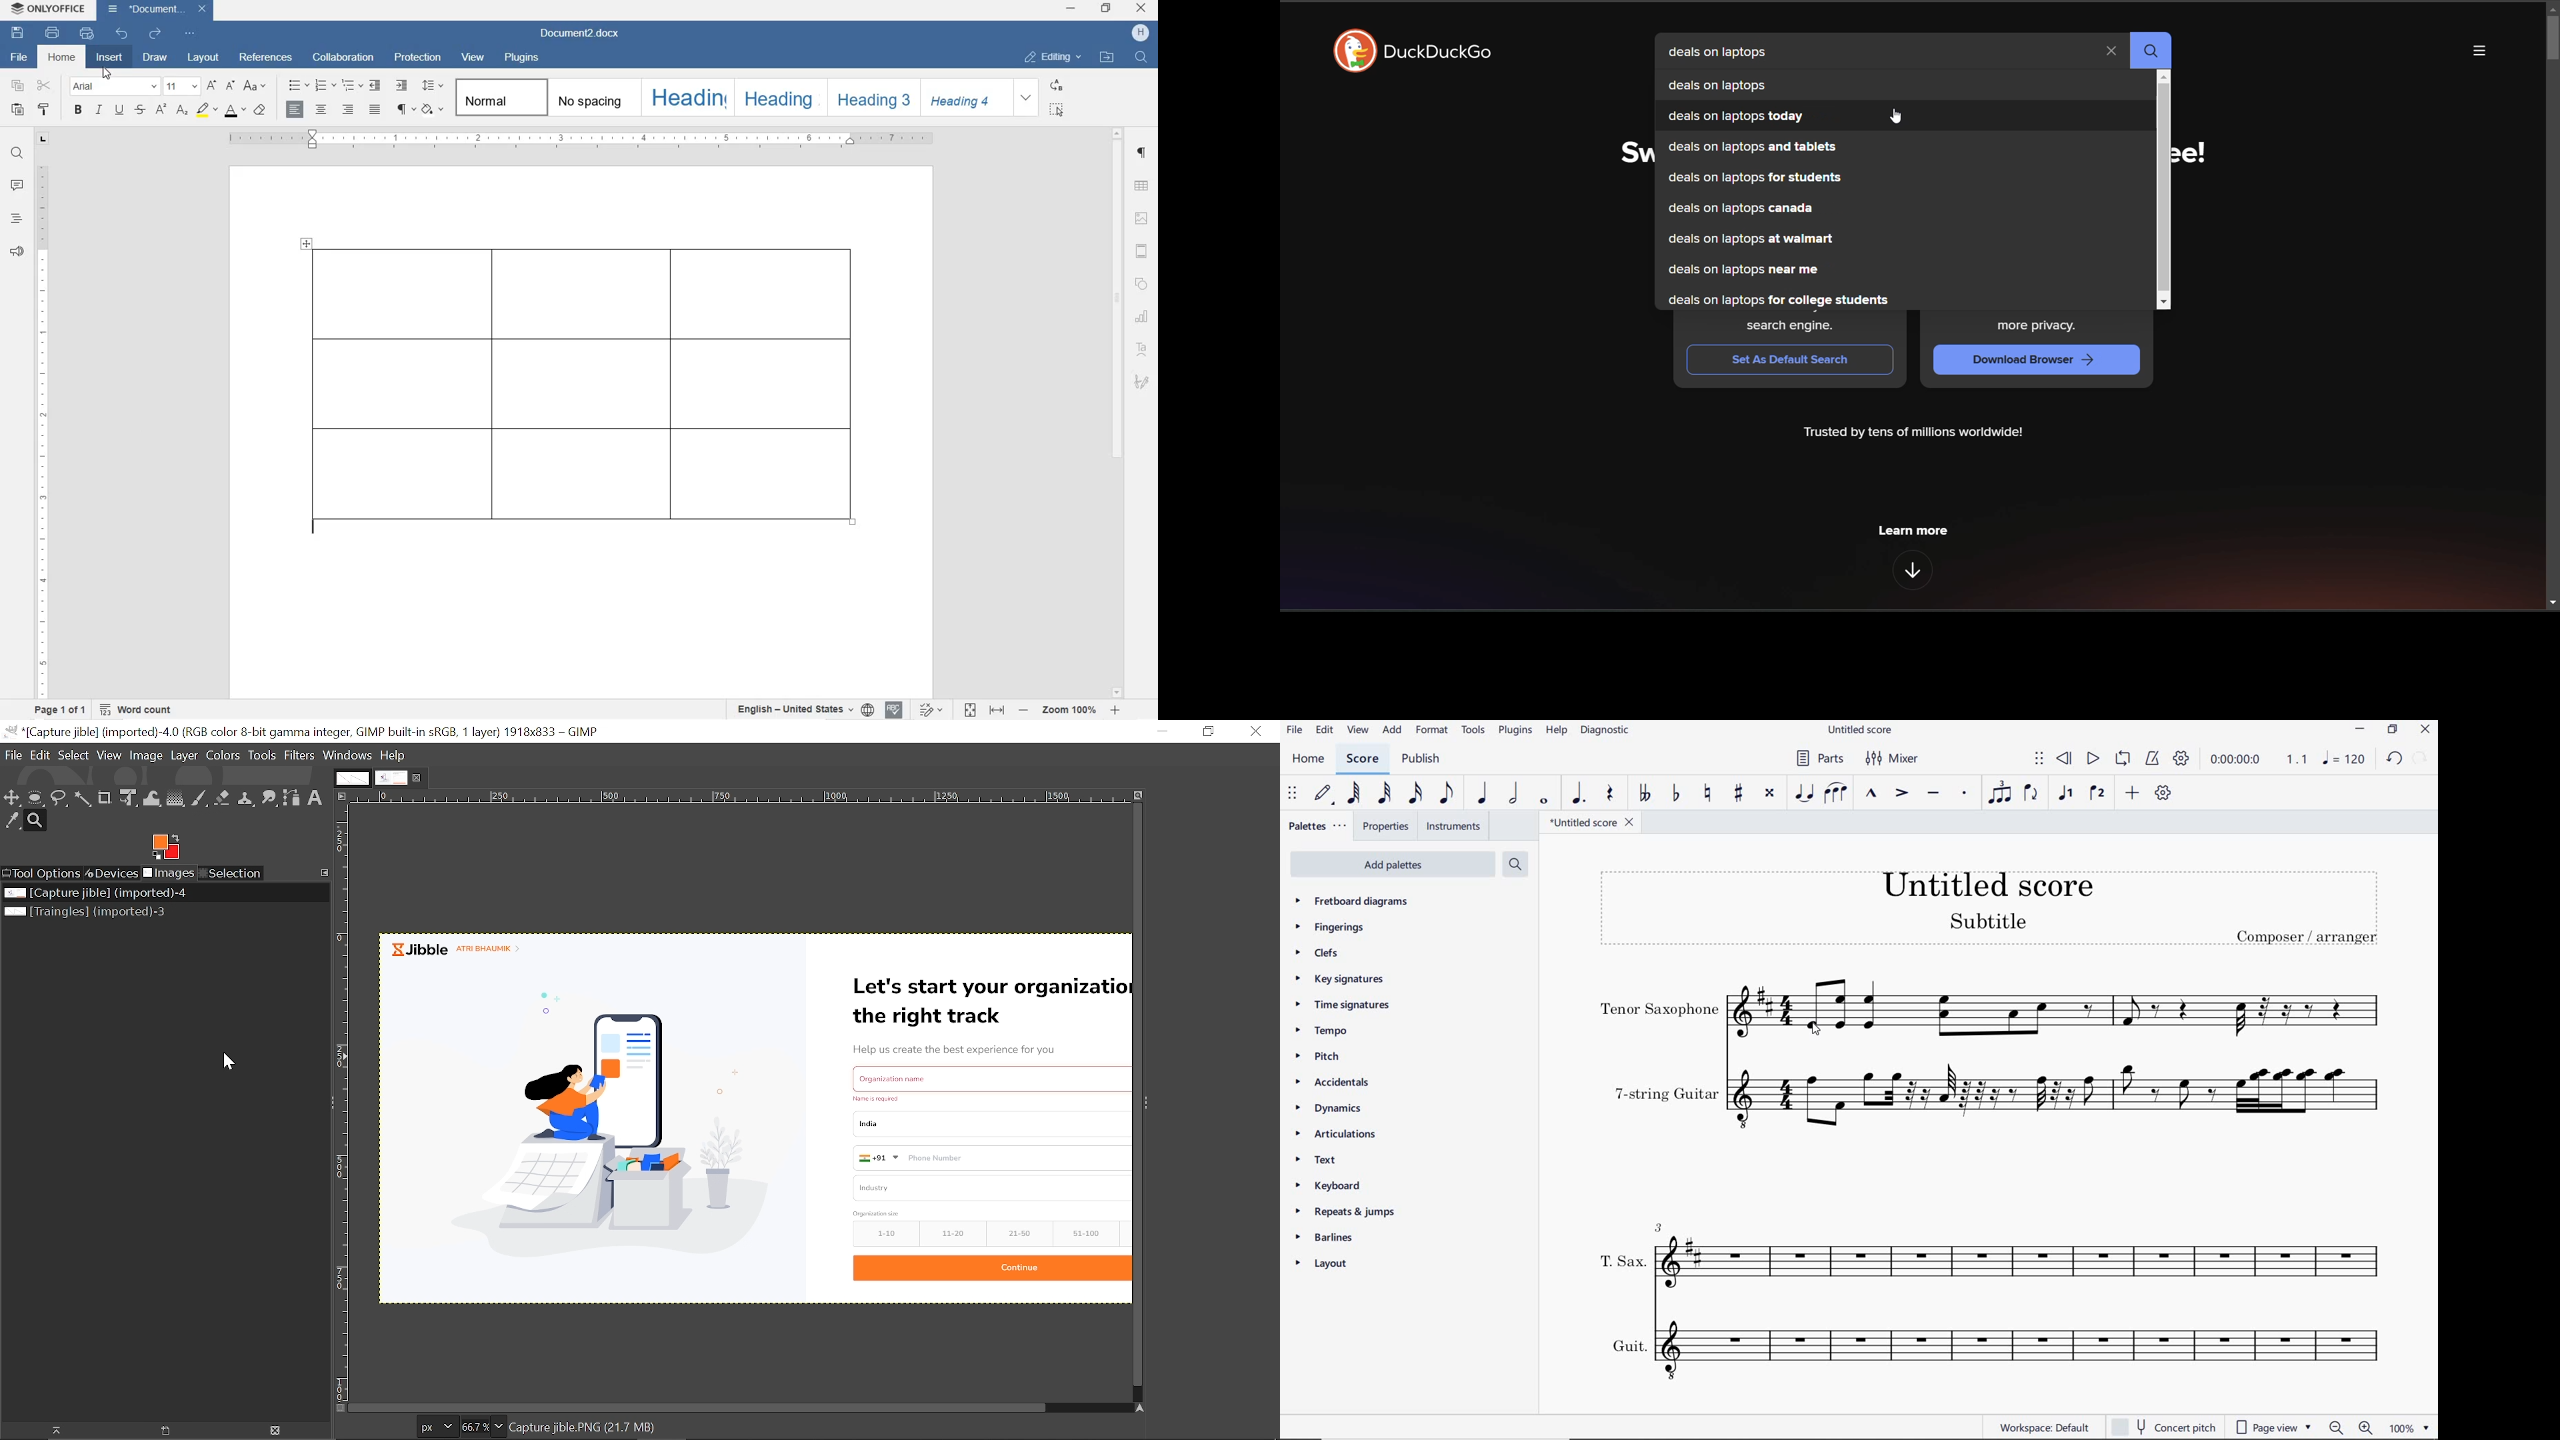  Describe the element at coordinates (1815, 1030) in the screenshot. I see `cursor` at that location.